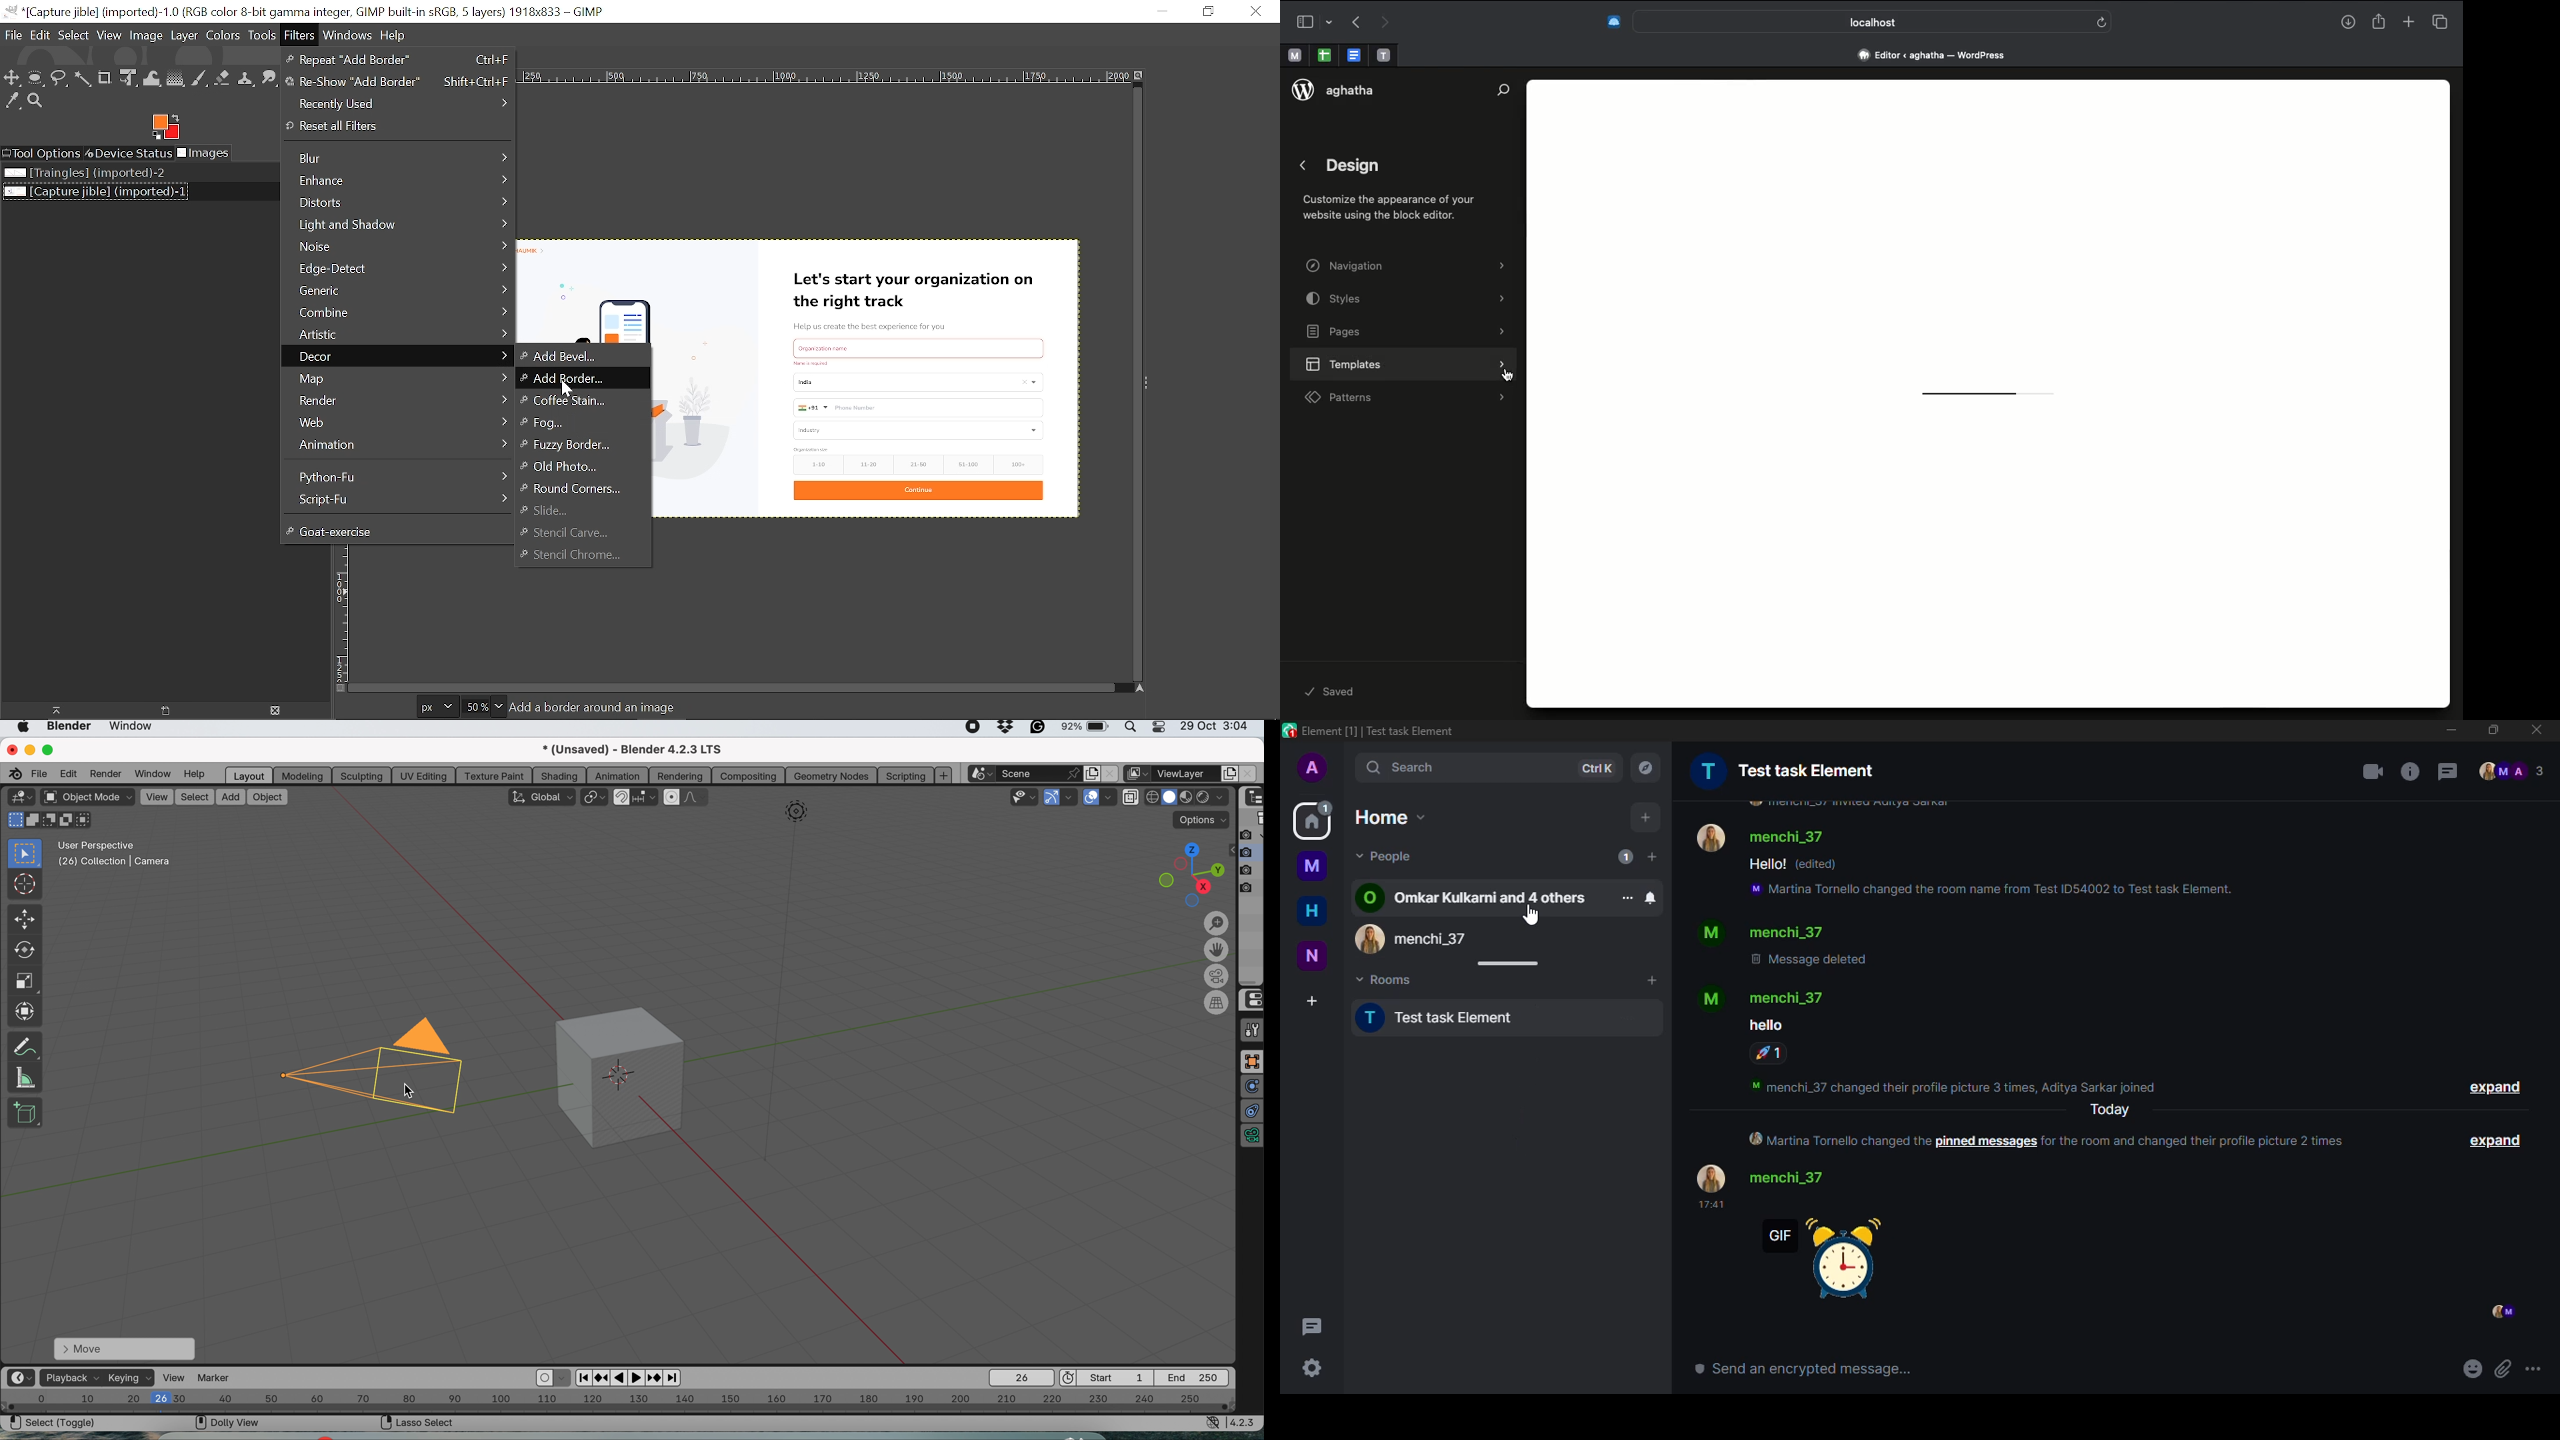 The height and width of the screenshot is (1456, 2576). I want to click on physics, so click(1252, 1087).